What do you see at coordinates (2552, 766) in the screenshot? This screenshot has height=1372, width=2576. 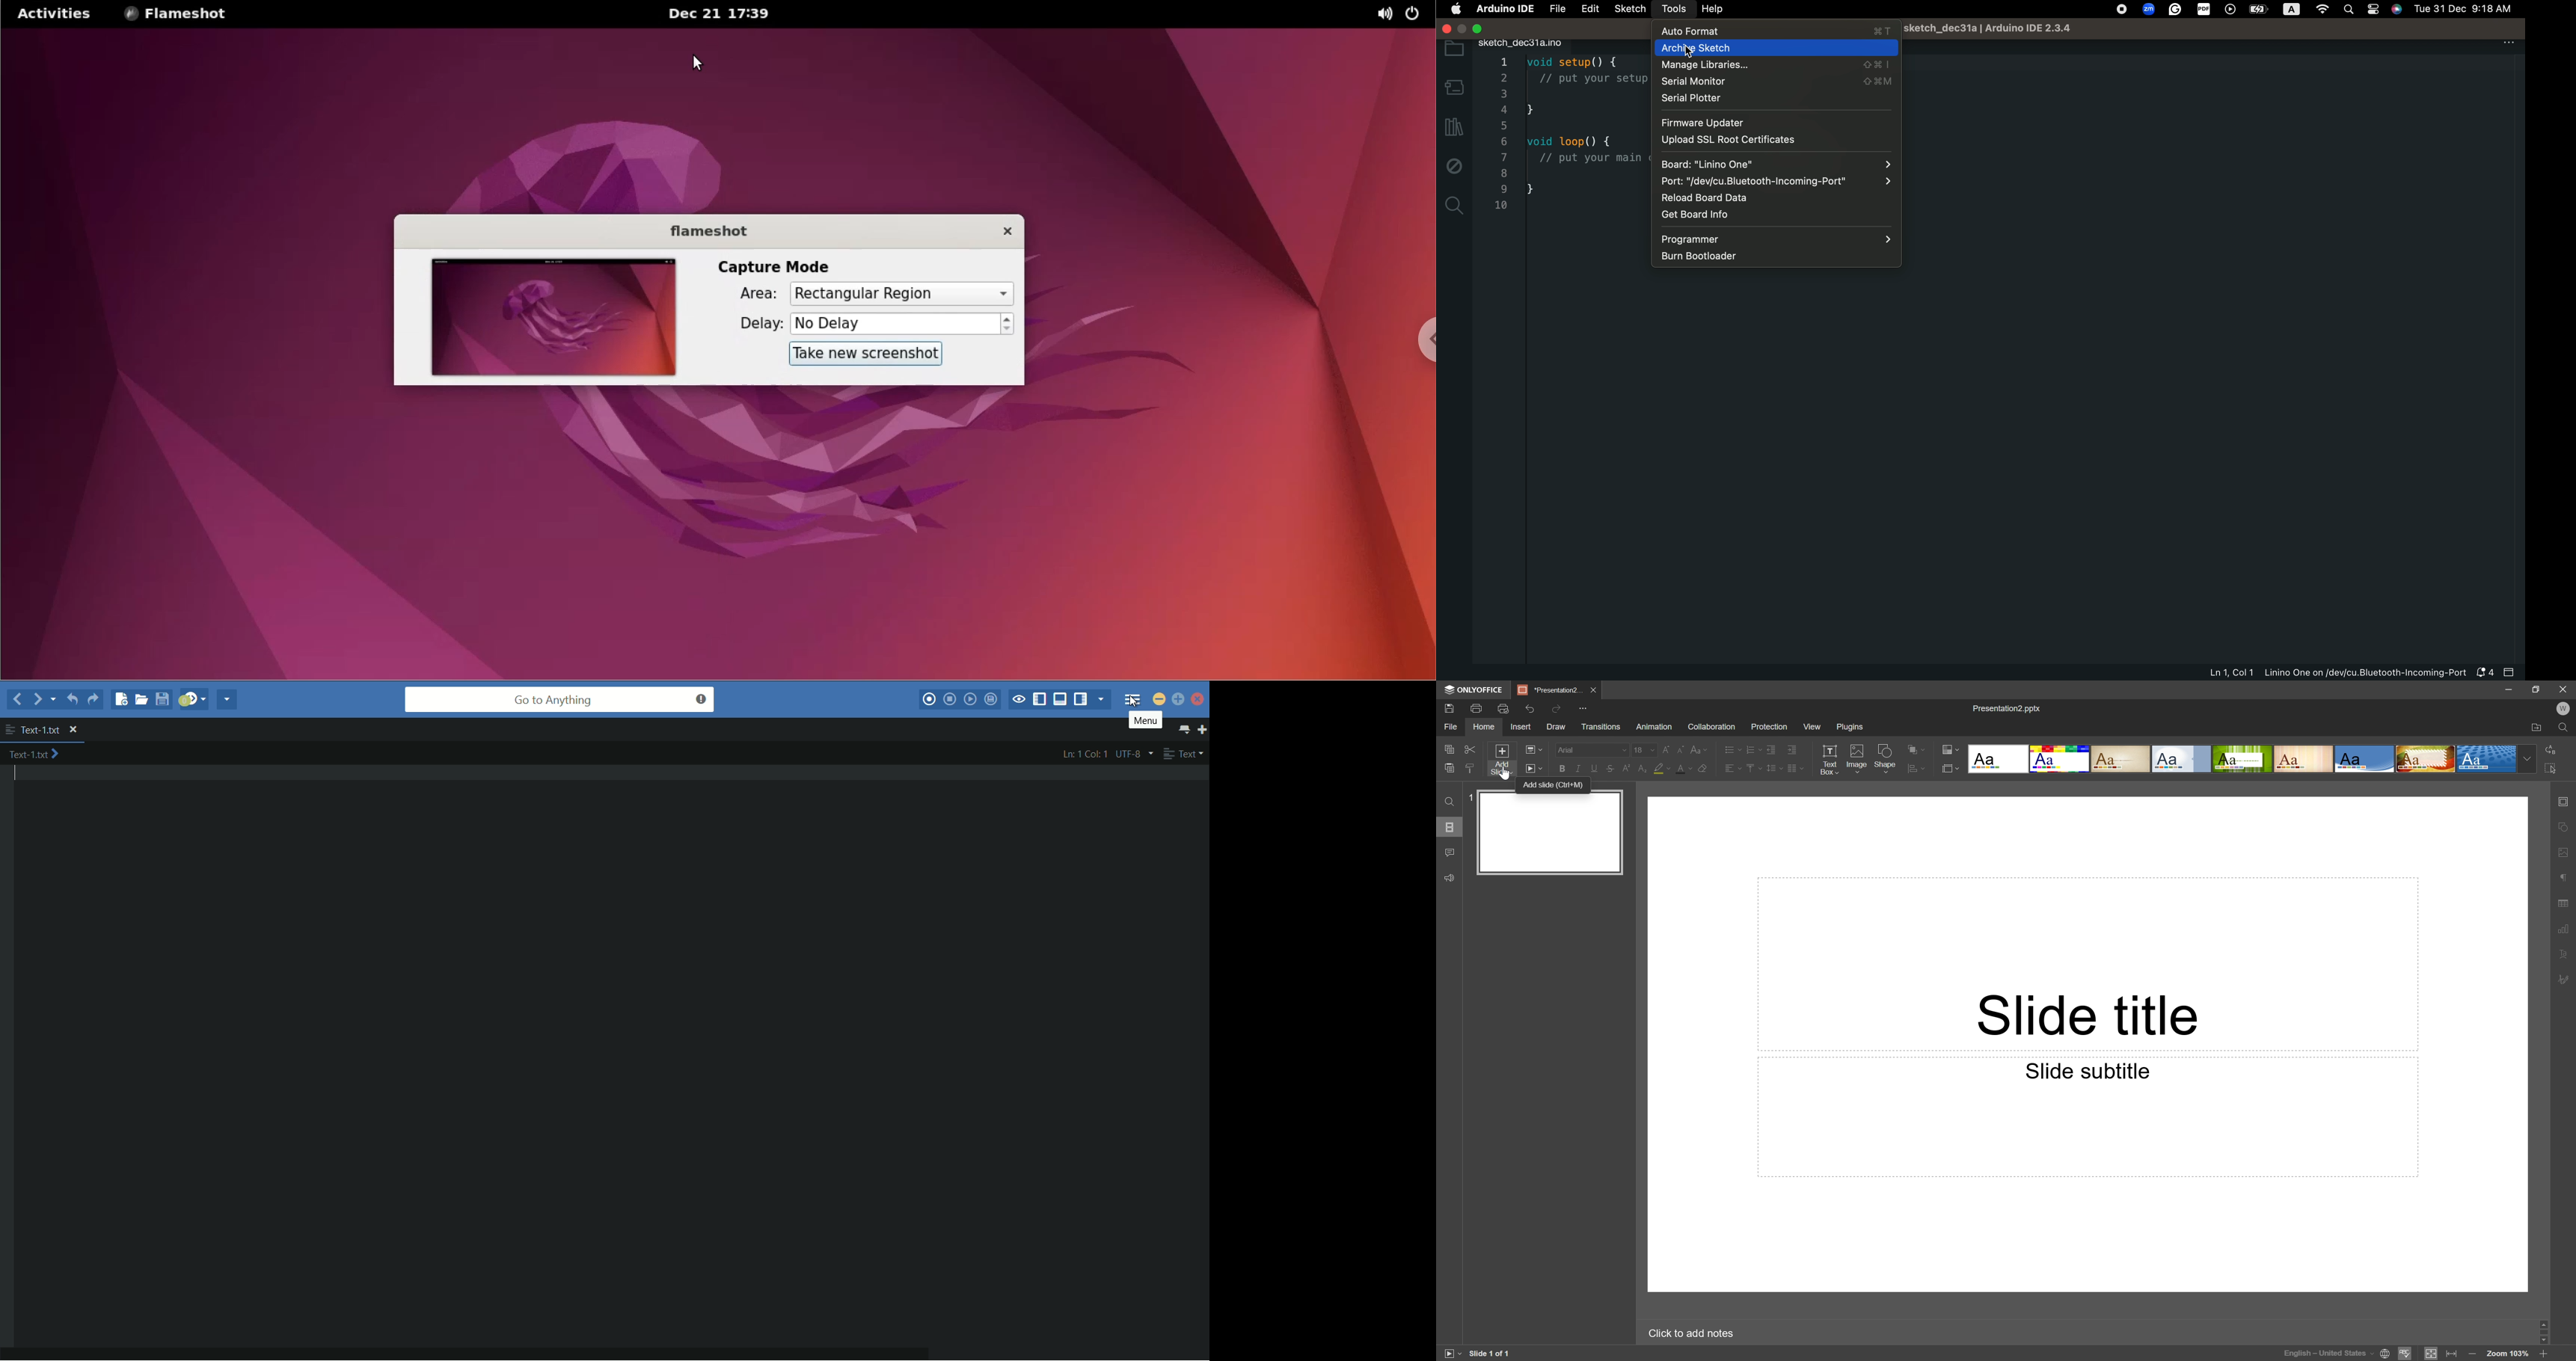 I see `Select all` at bounding box center [2552, 766].